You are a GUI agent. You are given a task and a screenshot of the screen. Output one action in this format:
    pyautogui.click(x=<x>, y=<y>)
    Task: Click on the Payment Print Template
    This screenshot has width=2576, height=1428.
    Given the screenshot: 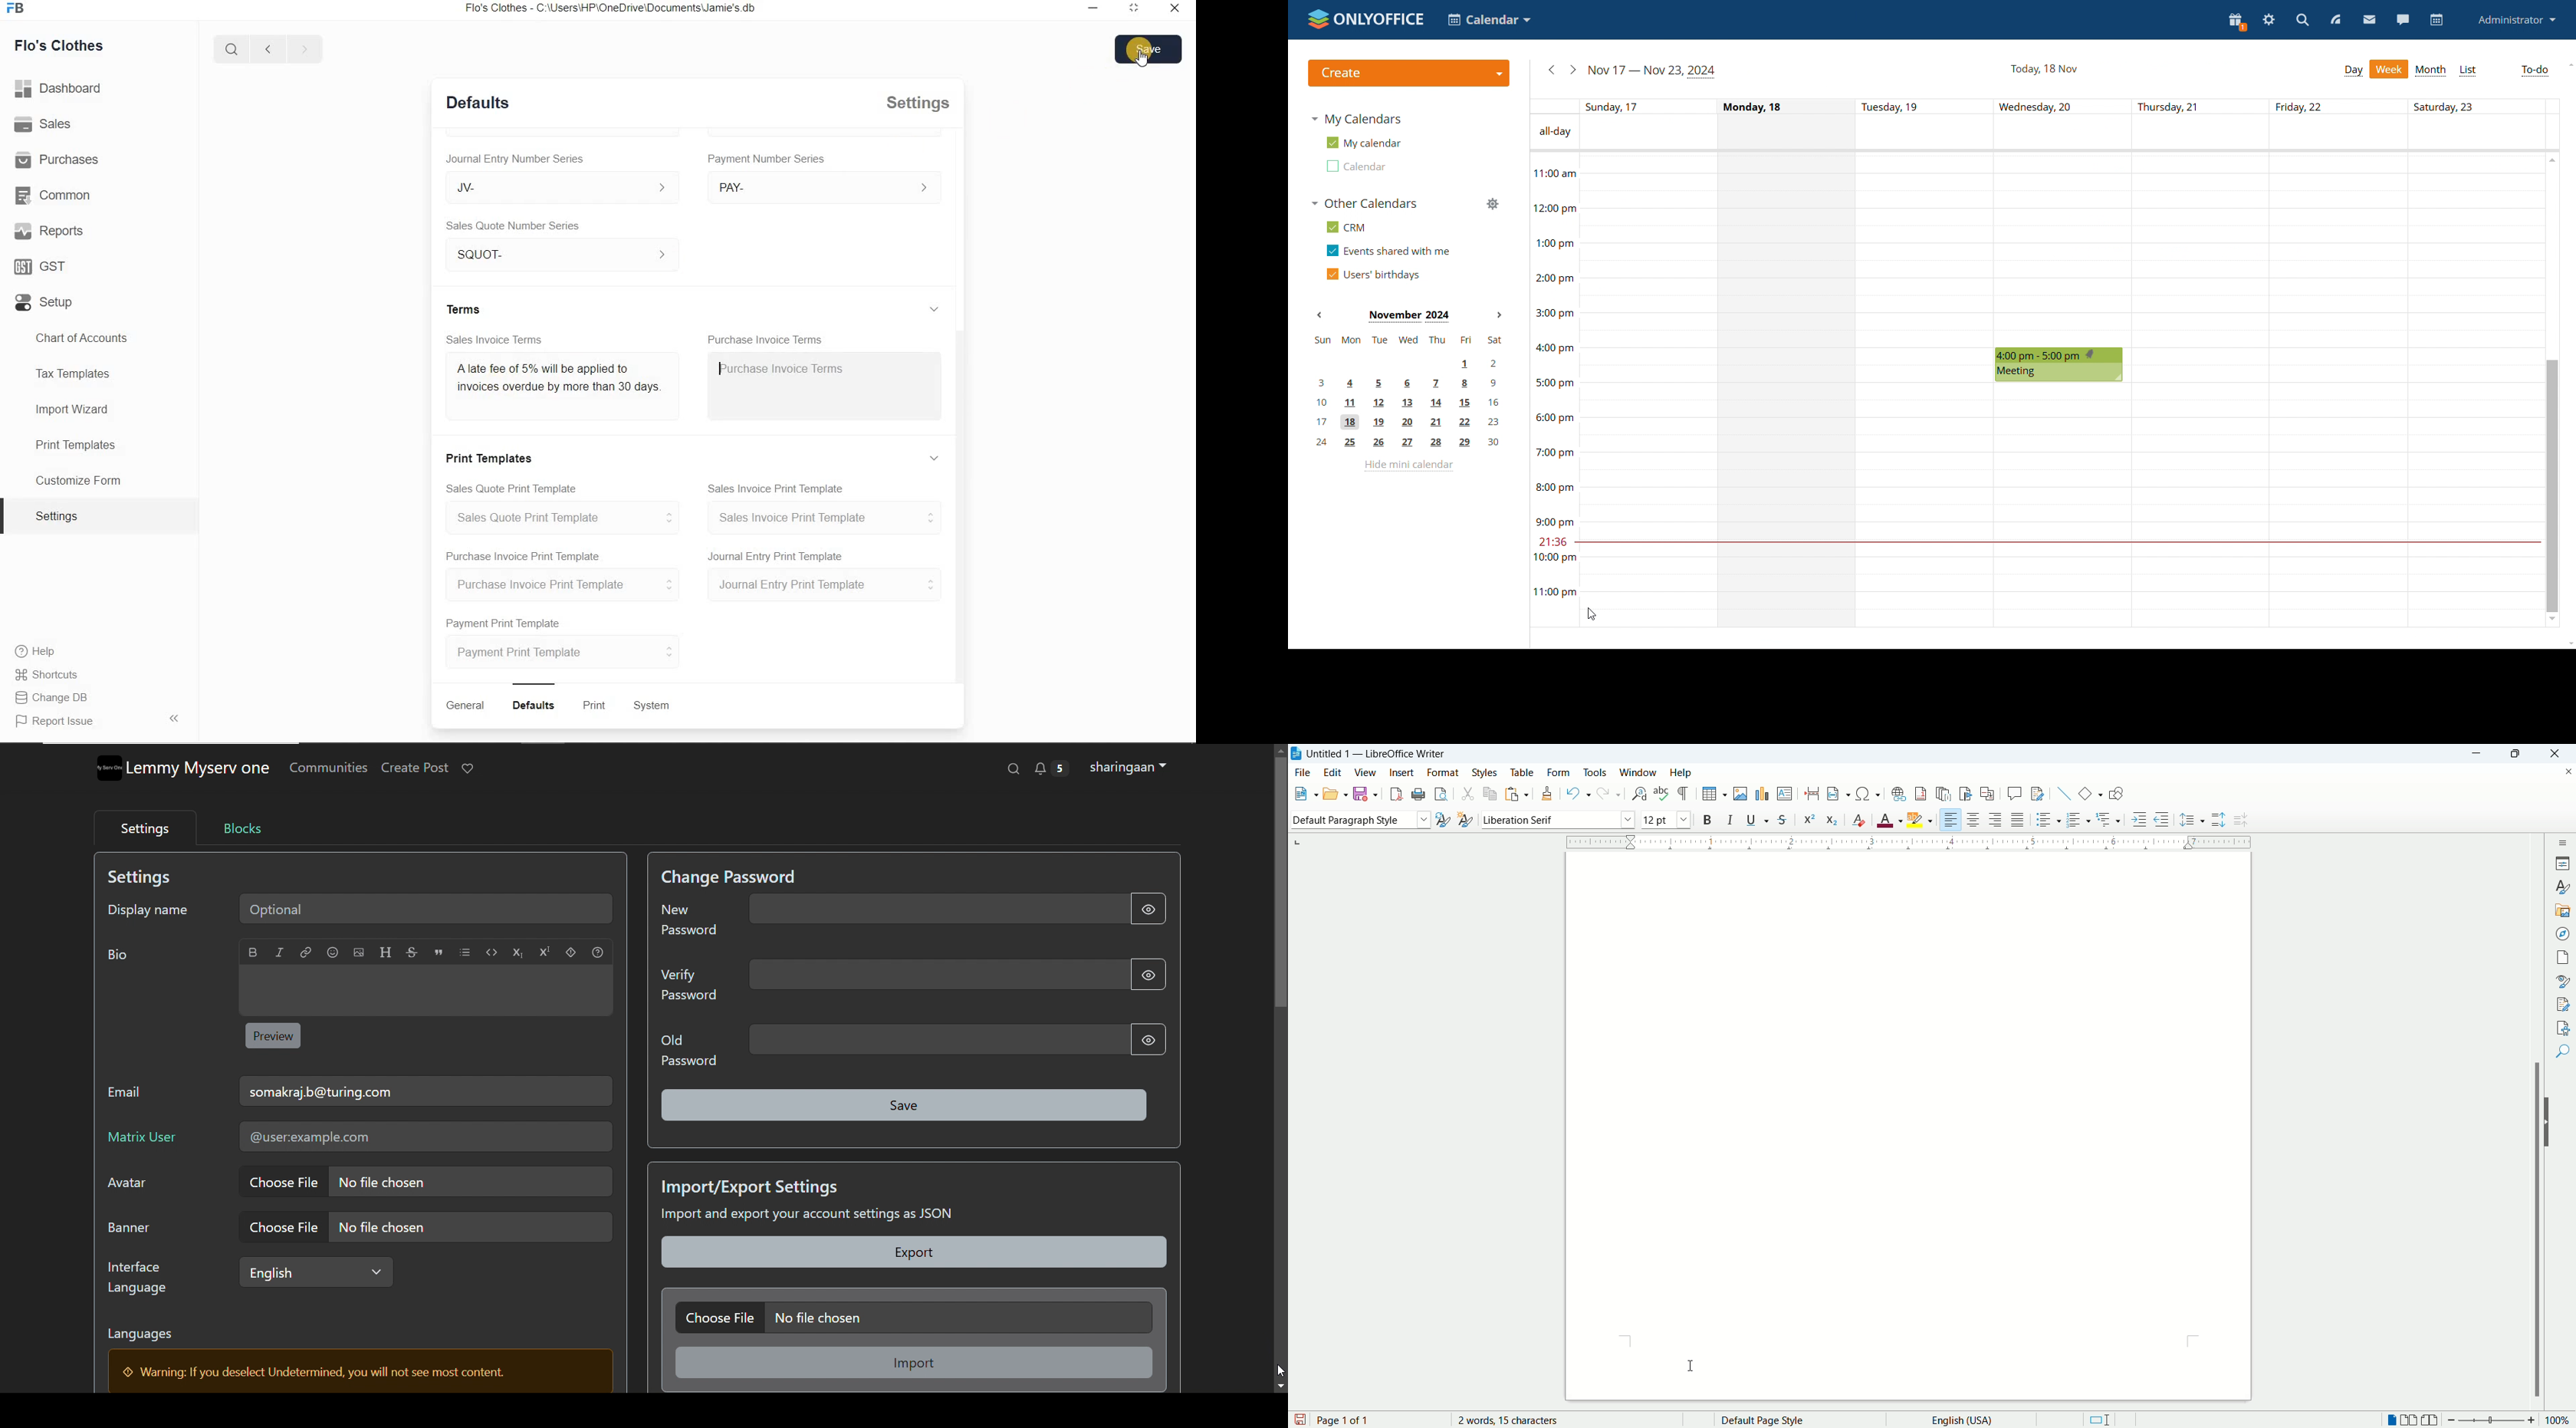 What is the action you would take?
    pyautogui.click(x=565, y=651)
    